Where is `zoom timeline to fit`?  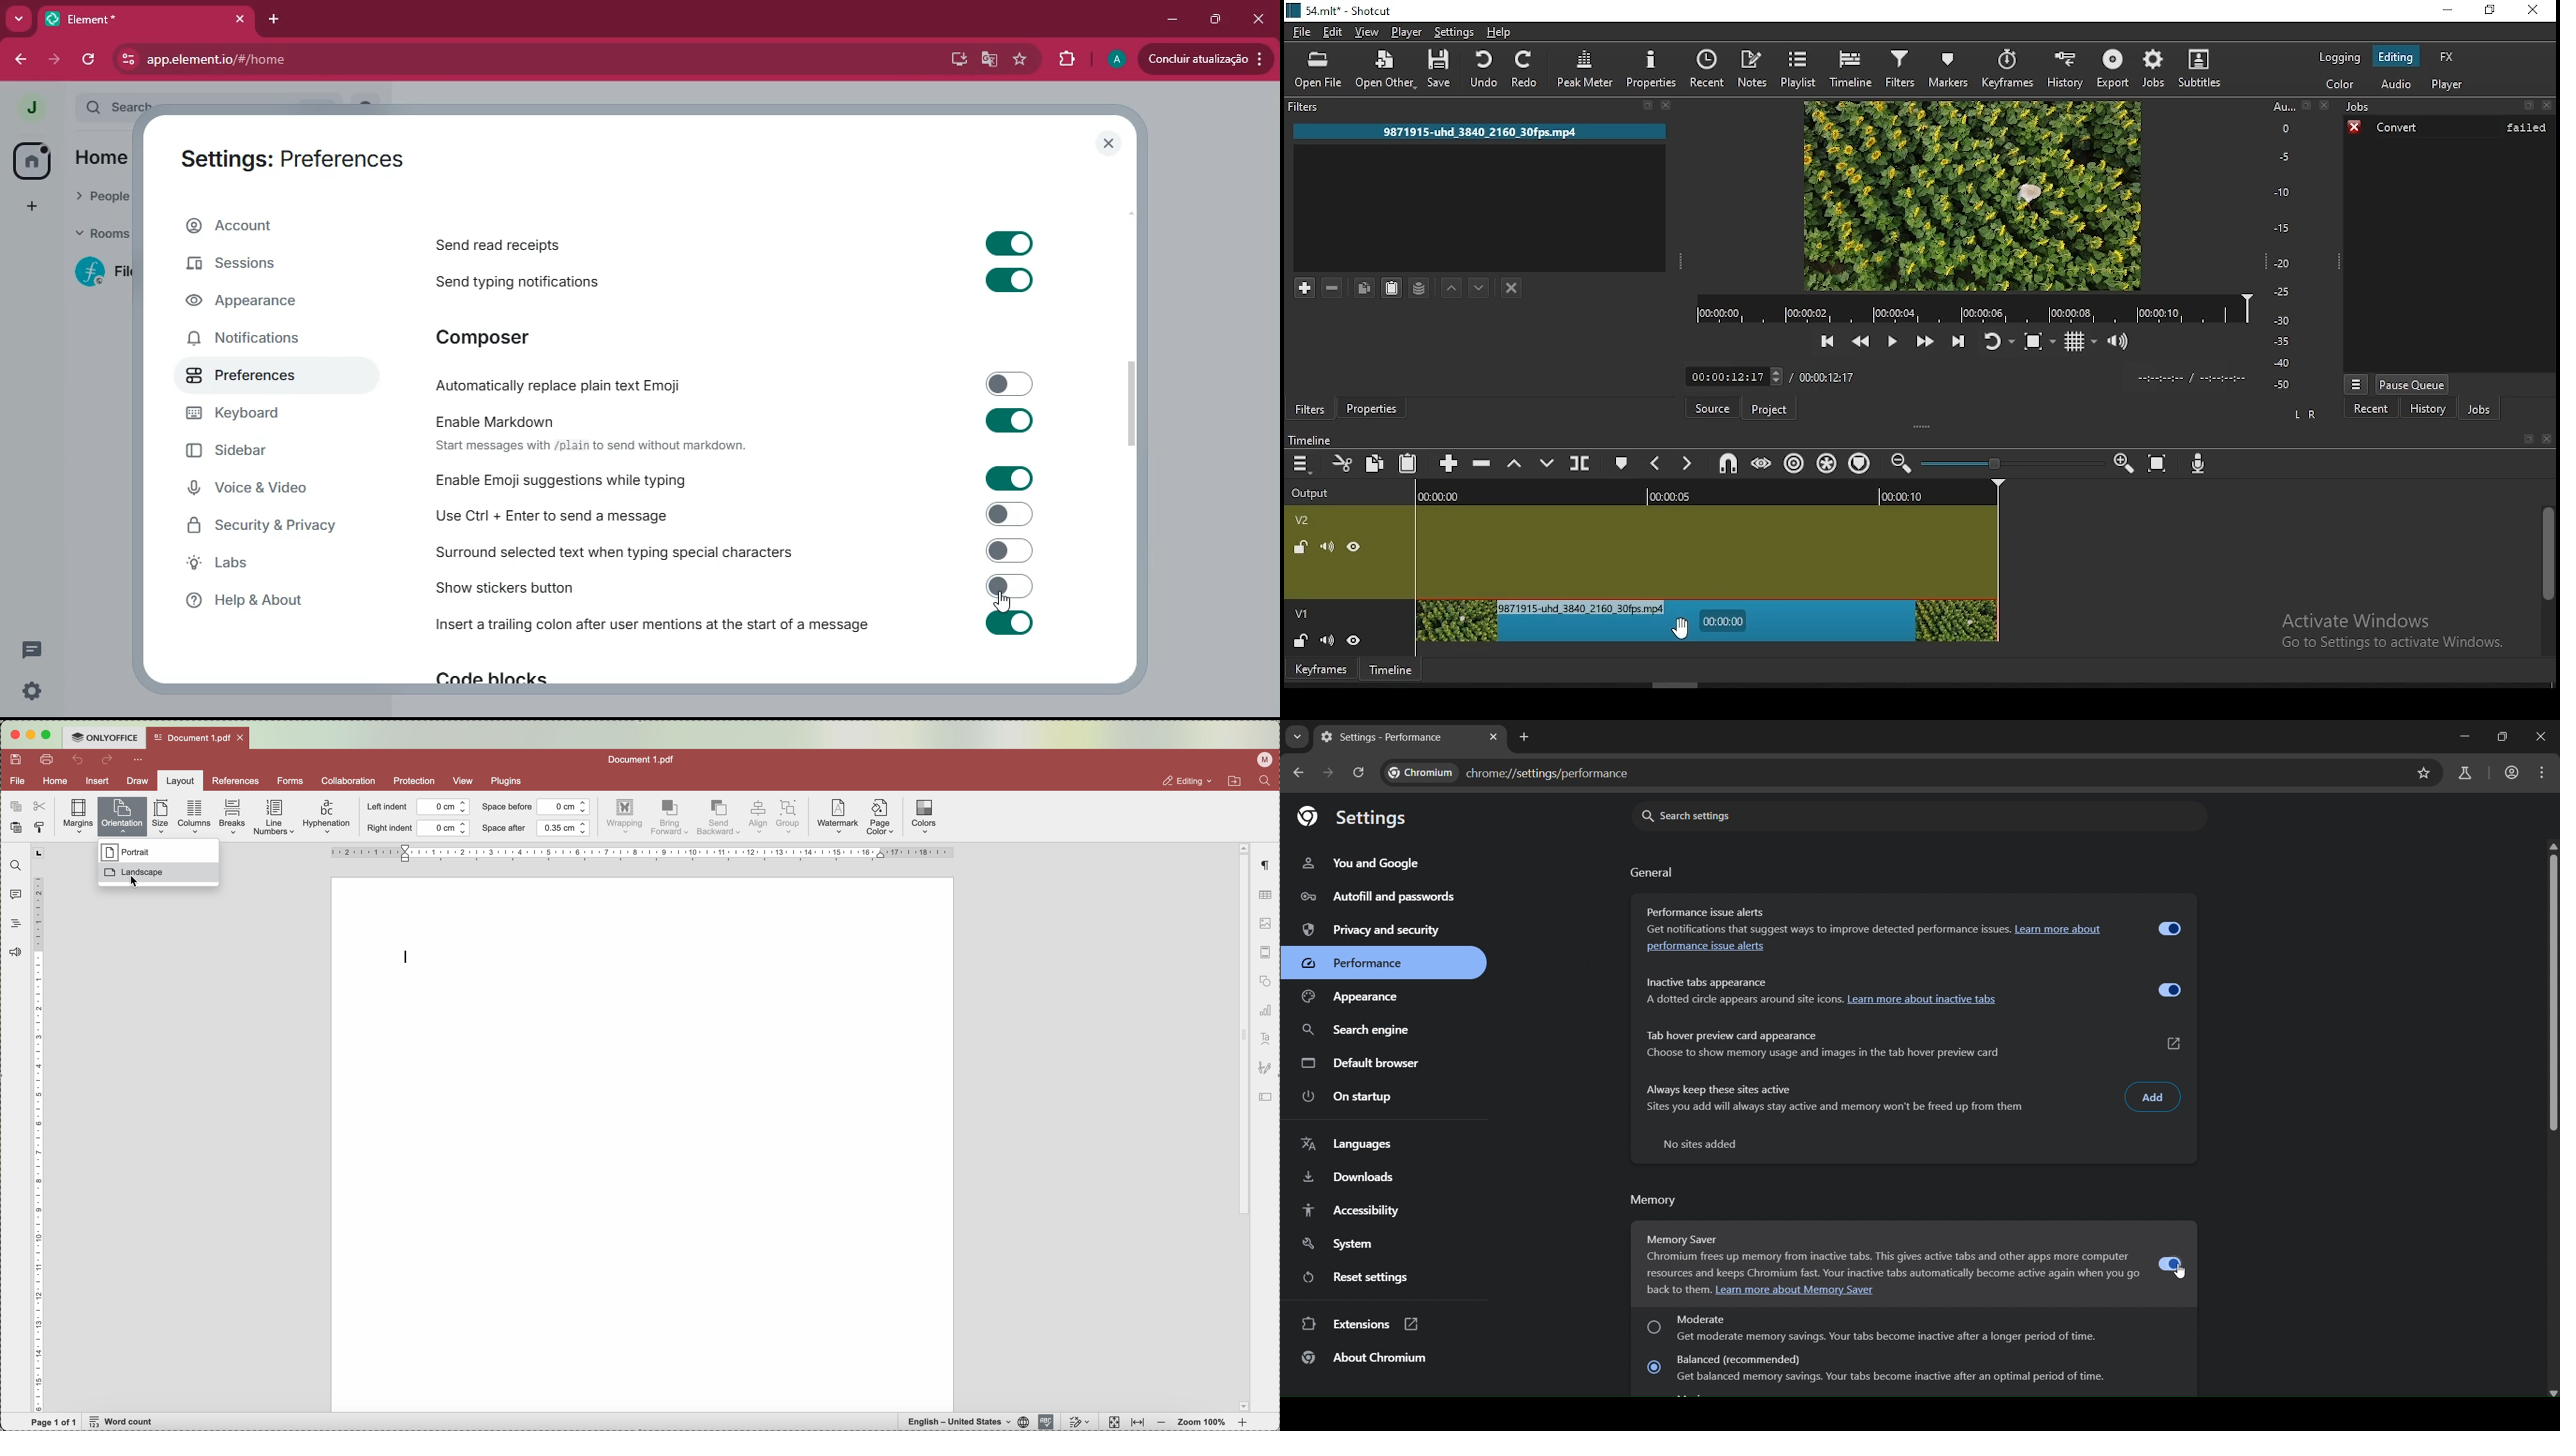 zoom timeline to fit is located at coordinates (2159, 465).